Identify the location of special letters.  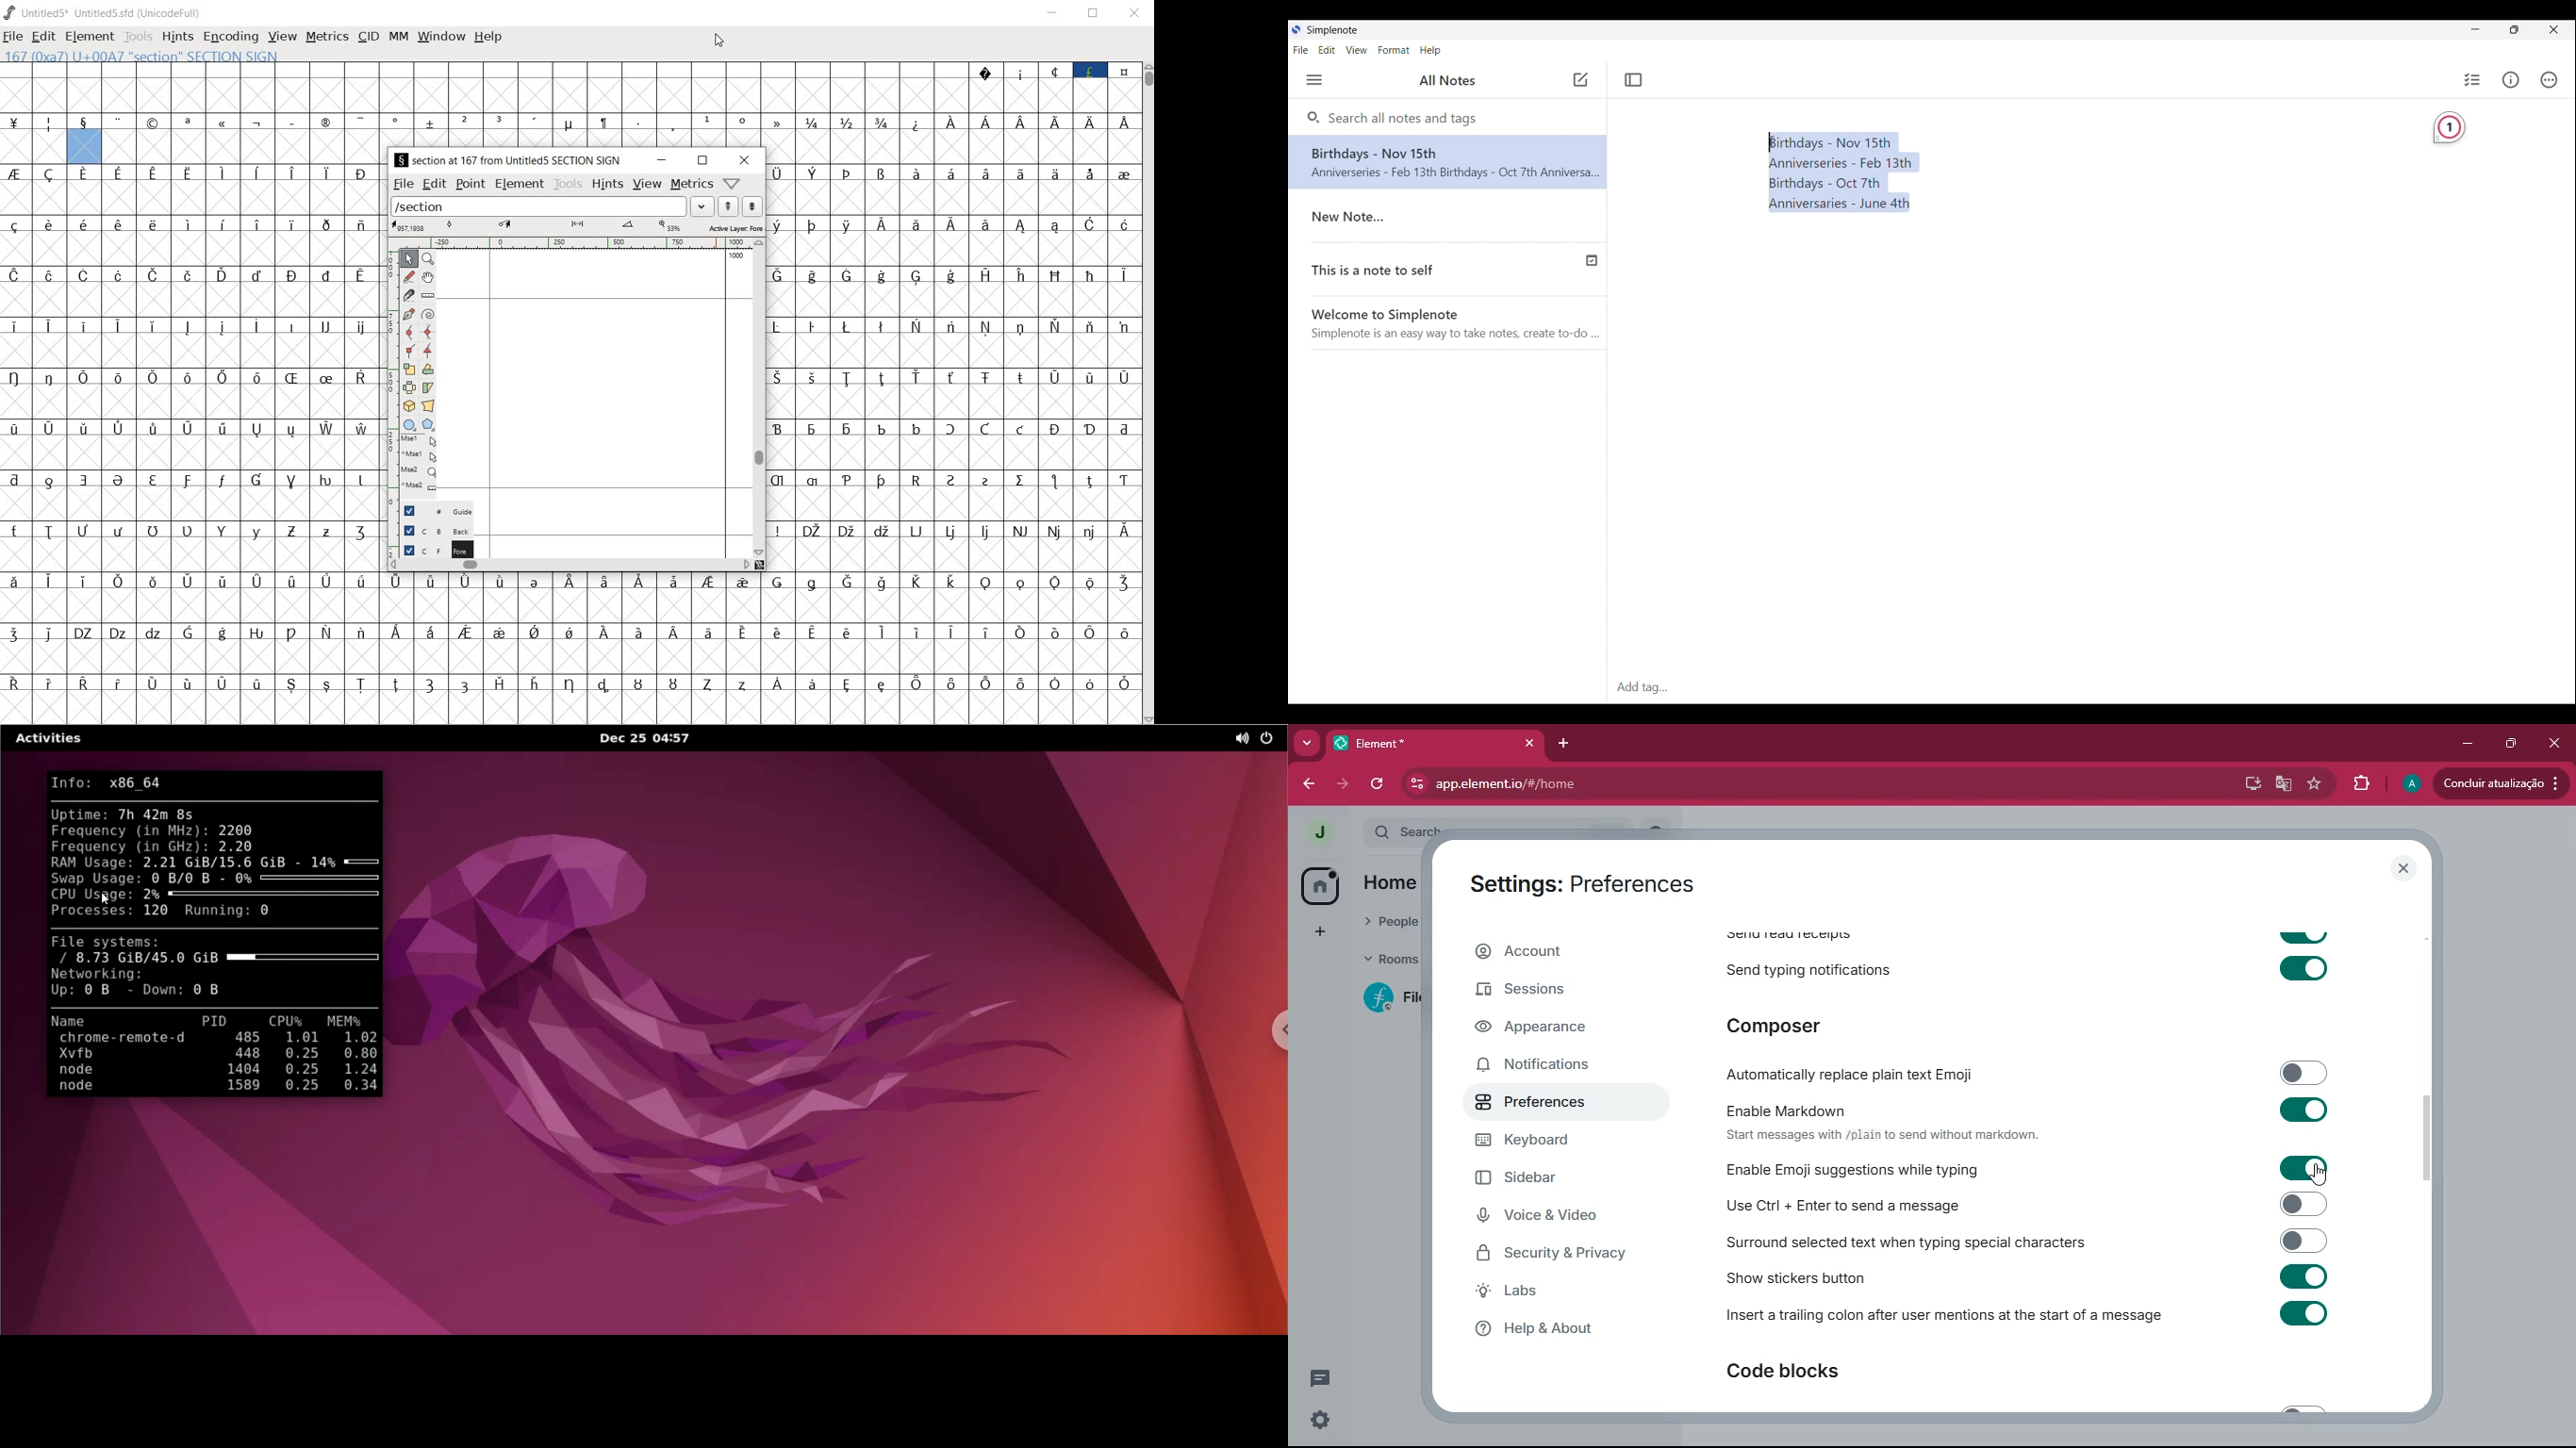
(573, 682).